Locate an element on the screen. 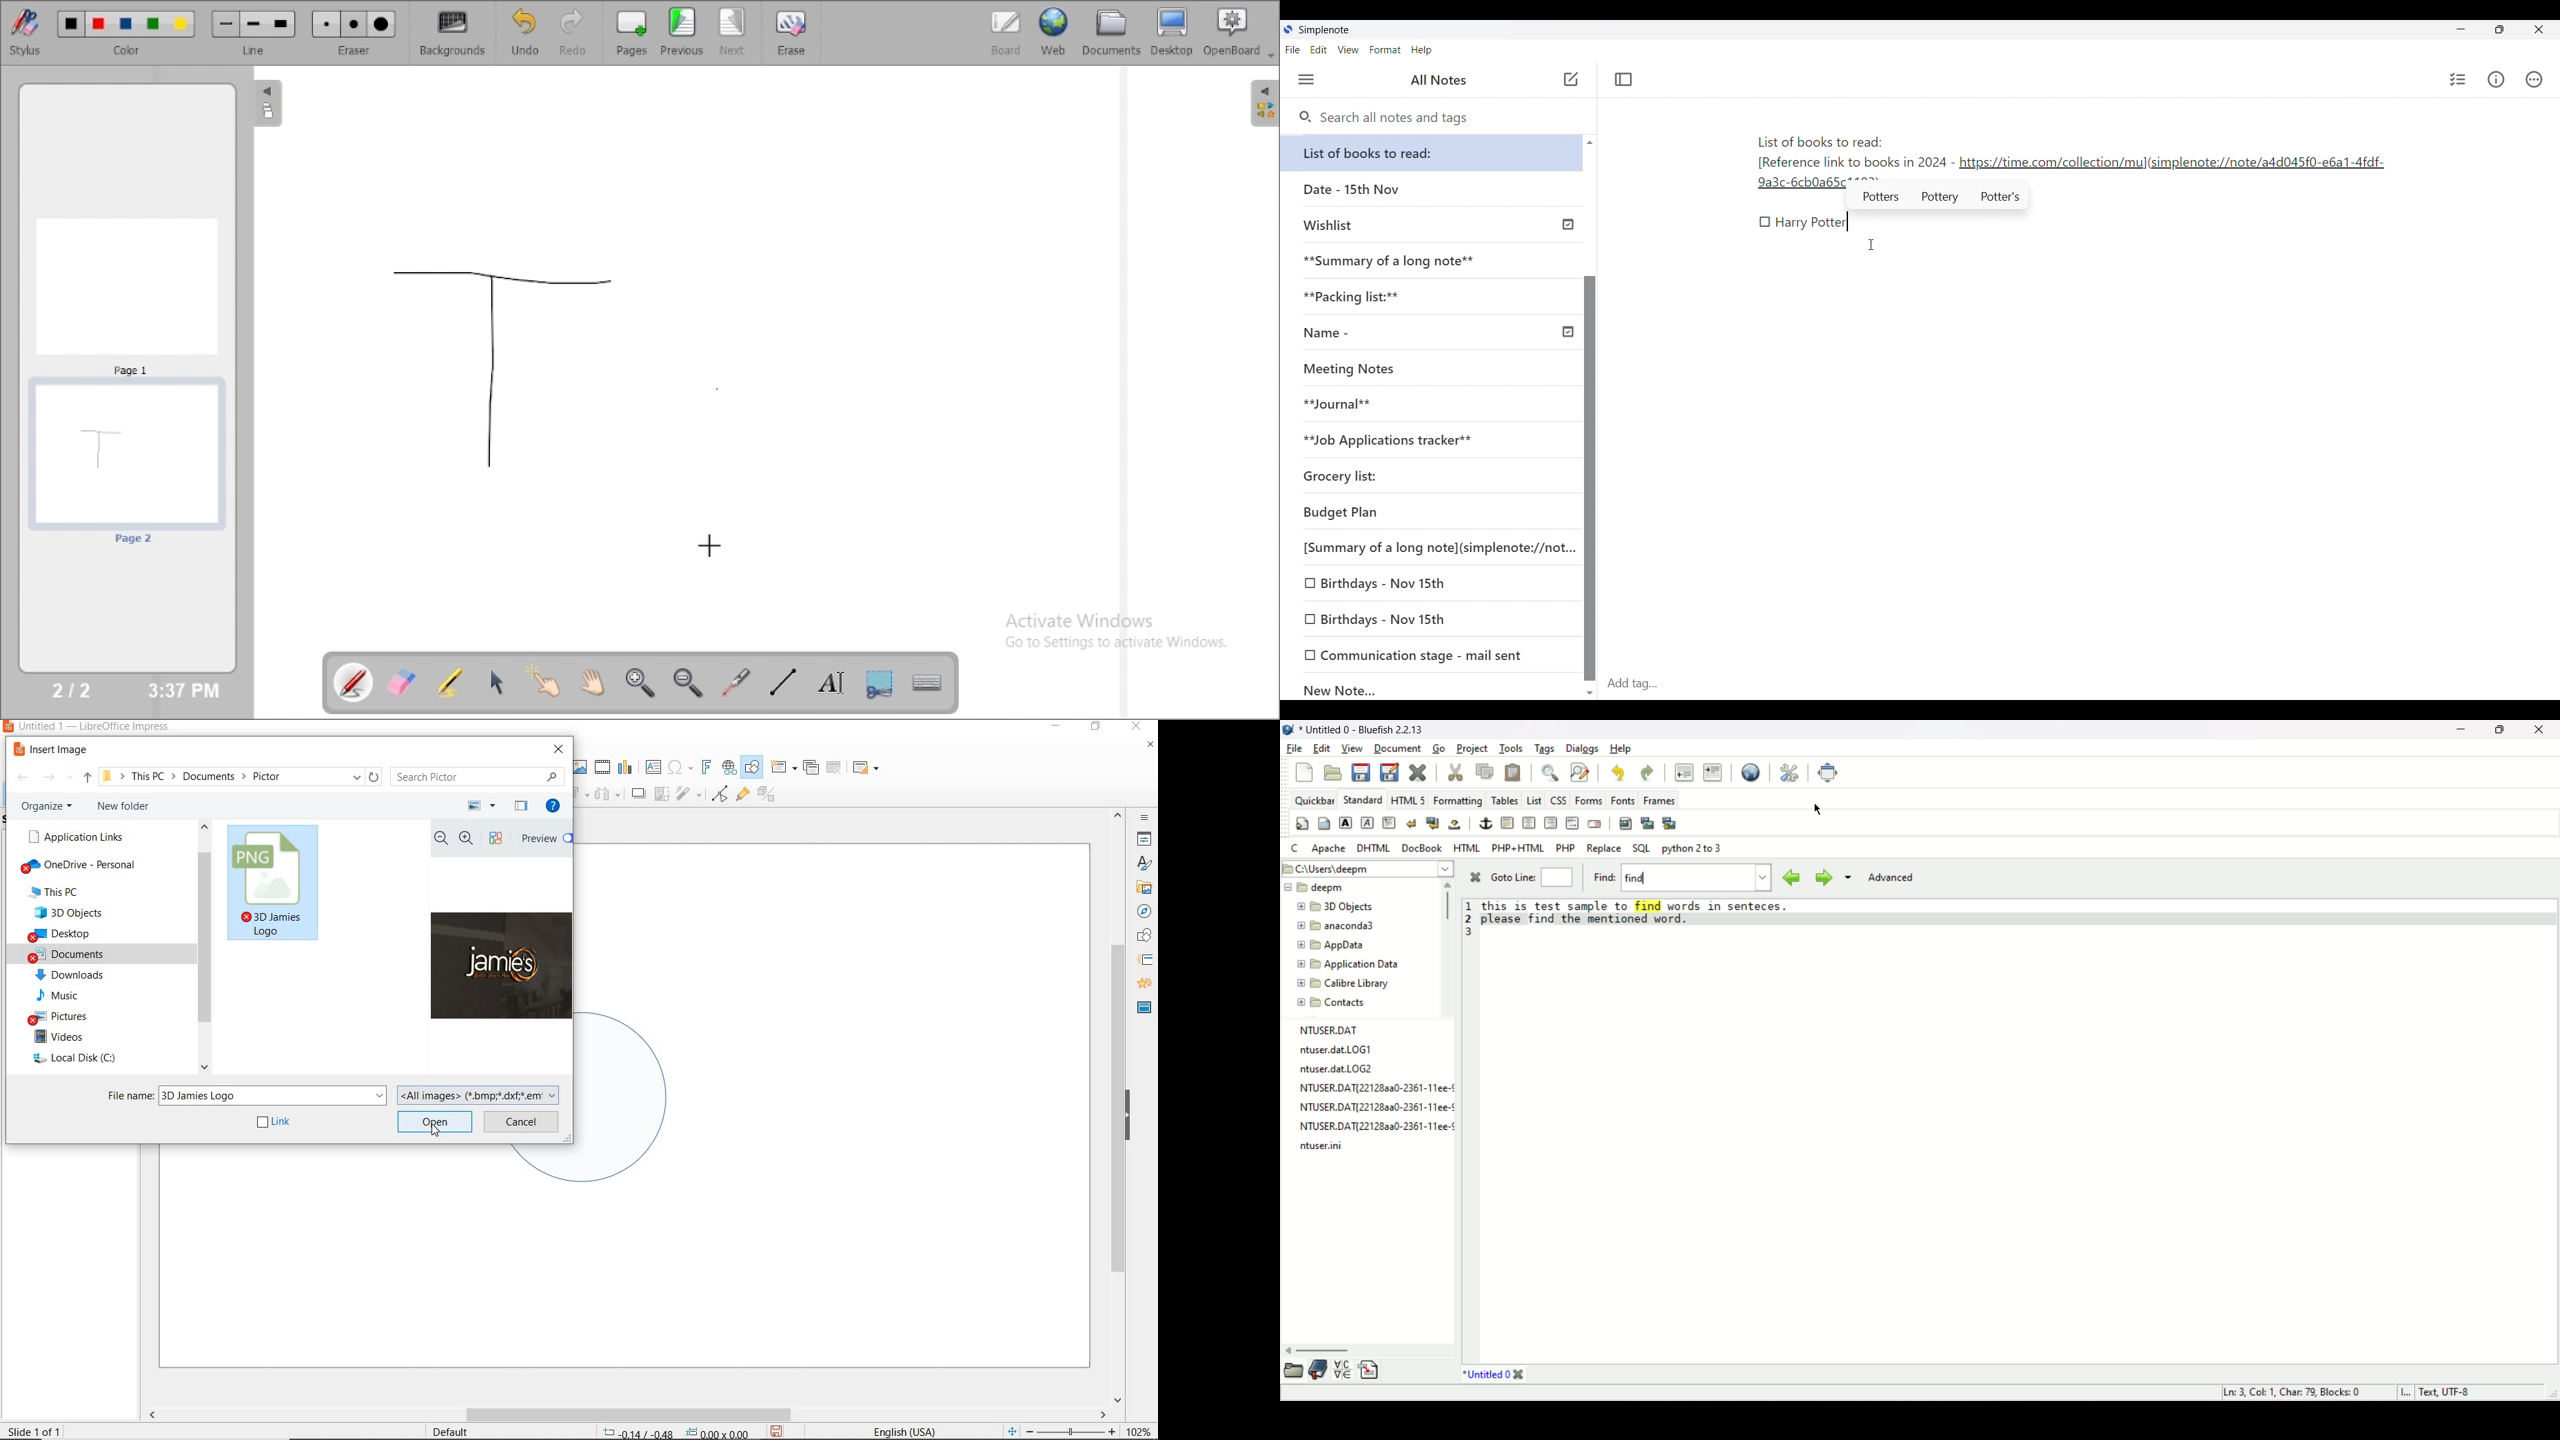 This screenshot has height=1456, width=2576. OPEN is located at coordinates (434, 1121).